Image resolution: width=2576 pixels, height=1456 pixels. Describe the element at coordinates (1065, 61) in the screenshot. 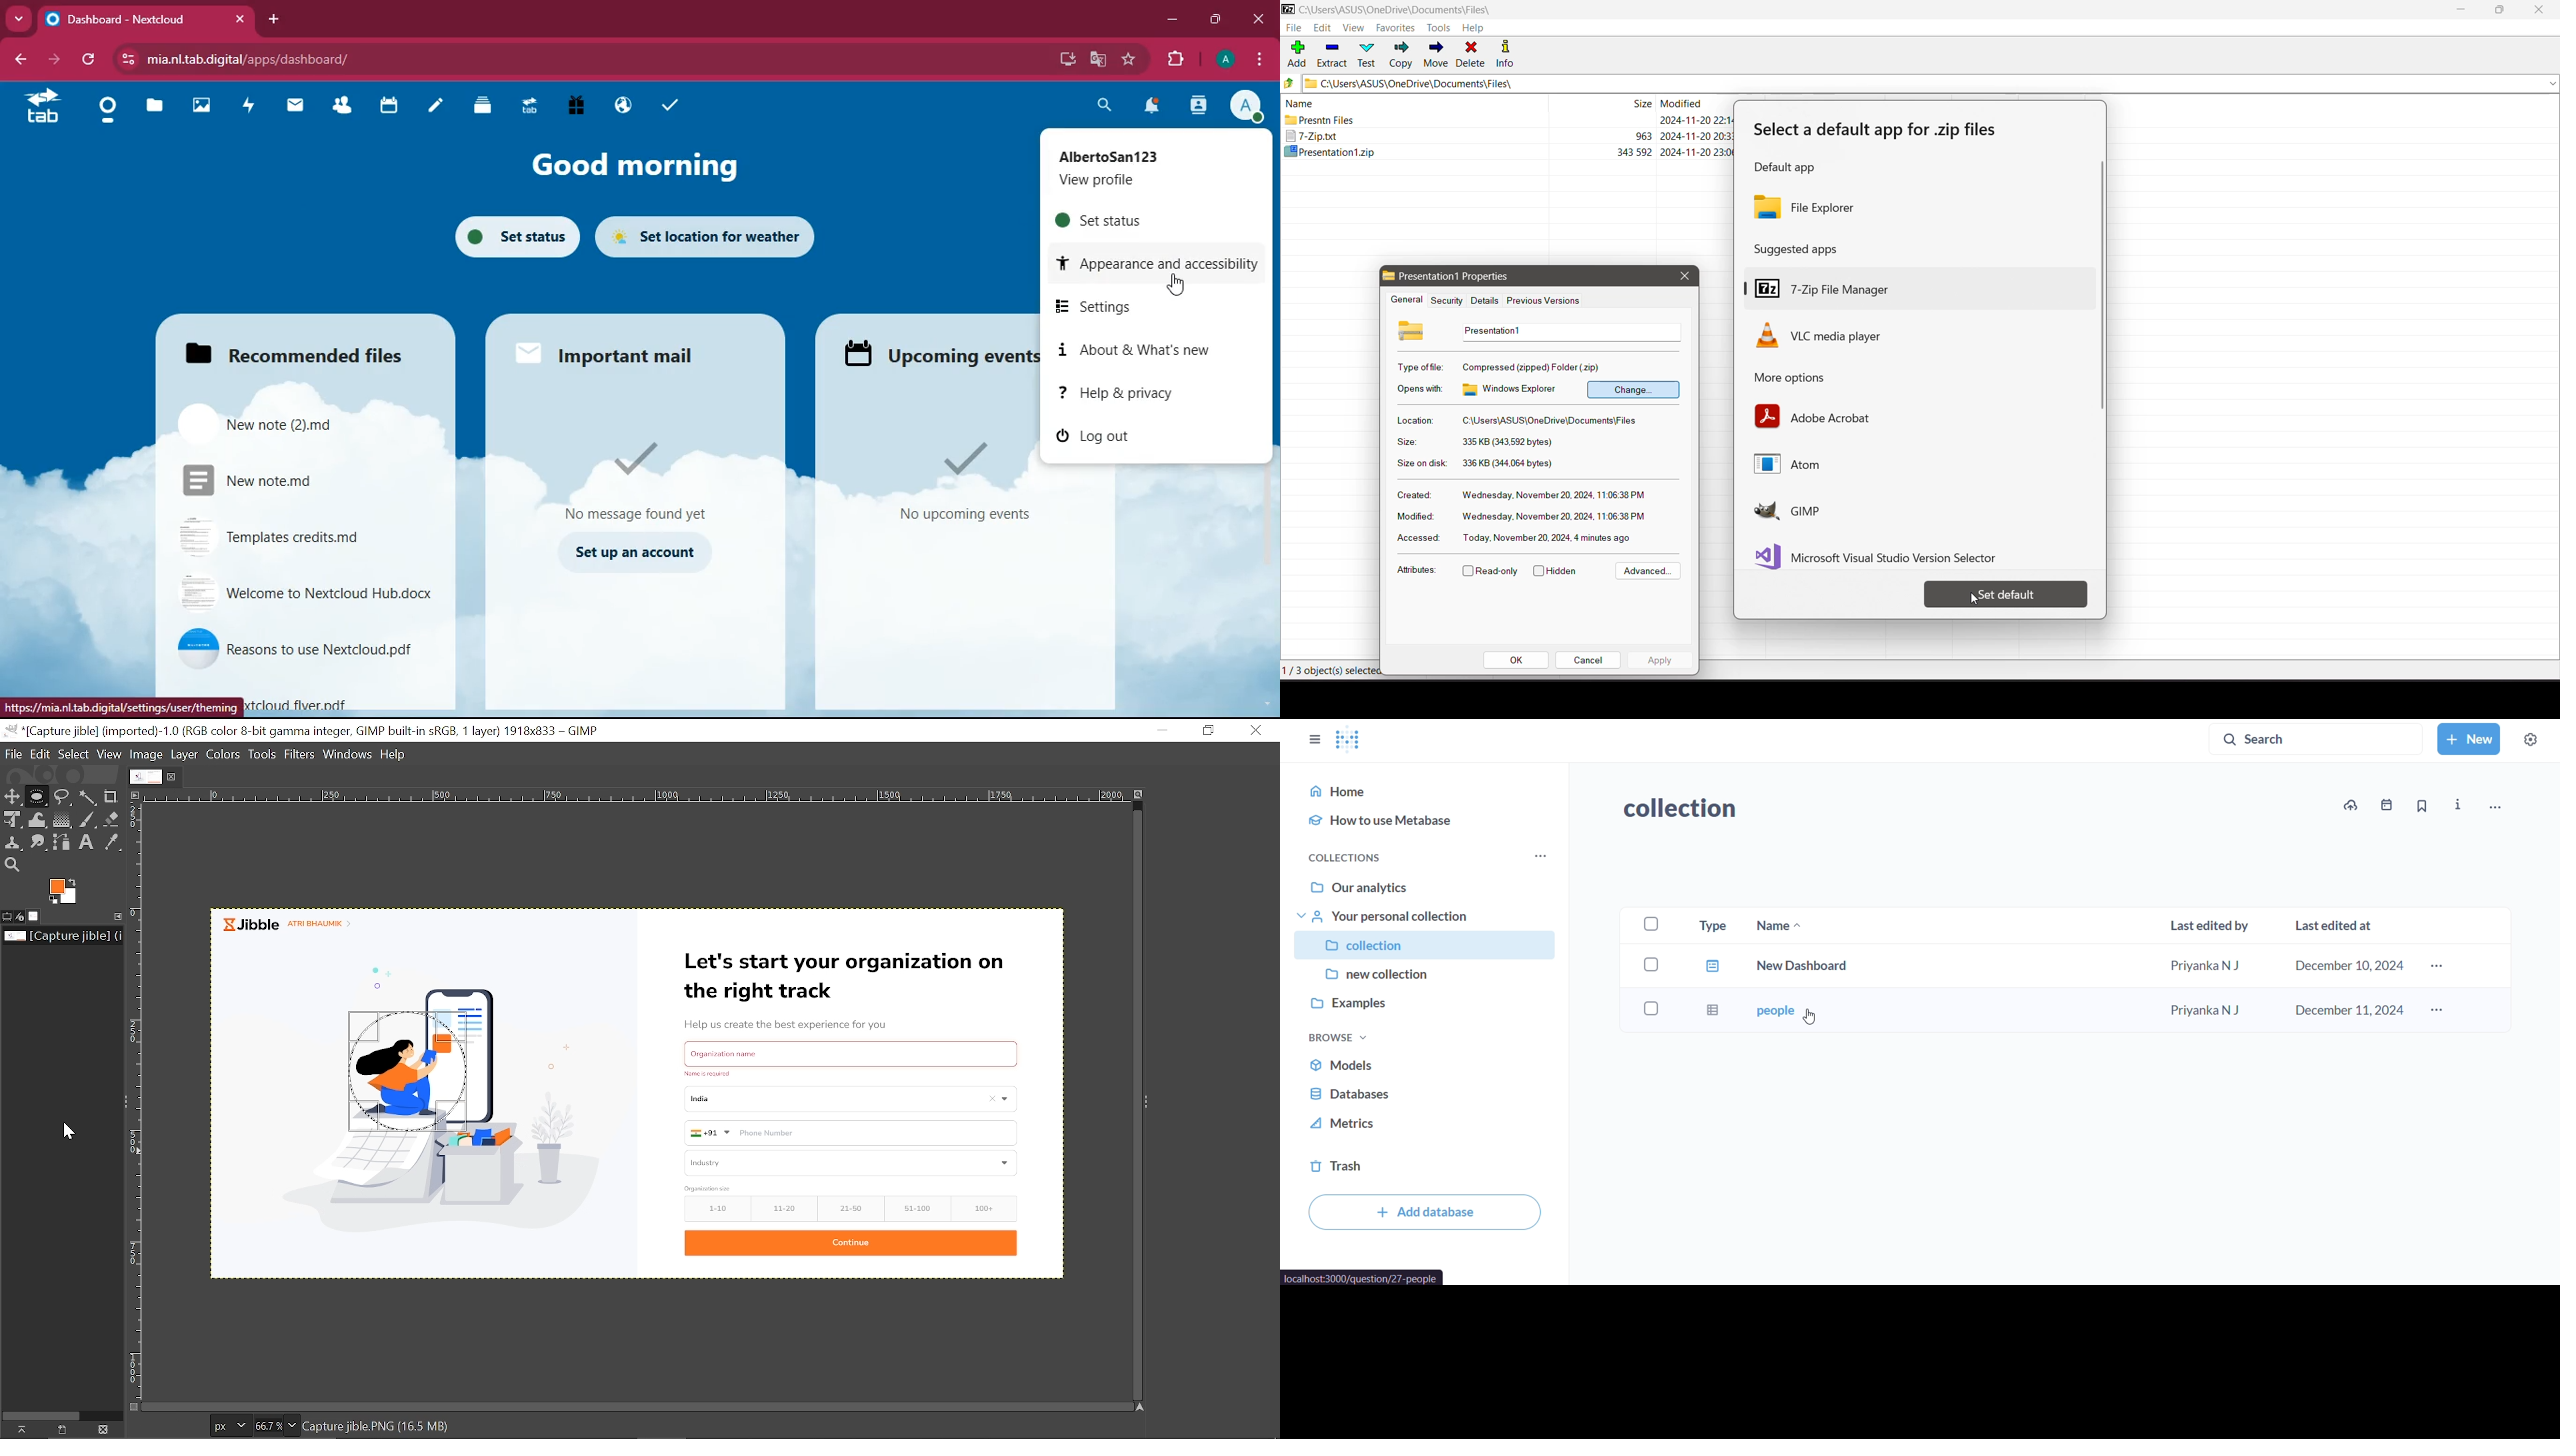

I see `desktop` at that location.